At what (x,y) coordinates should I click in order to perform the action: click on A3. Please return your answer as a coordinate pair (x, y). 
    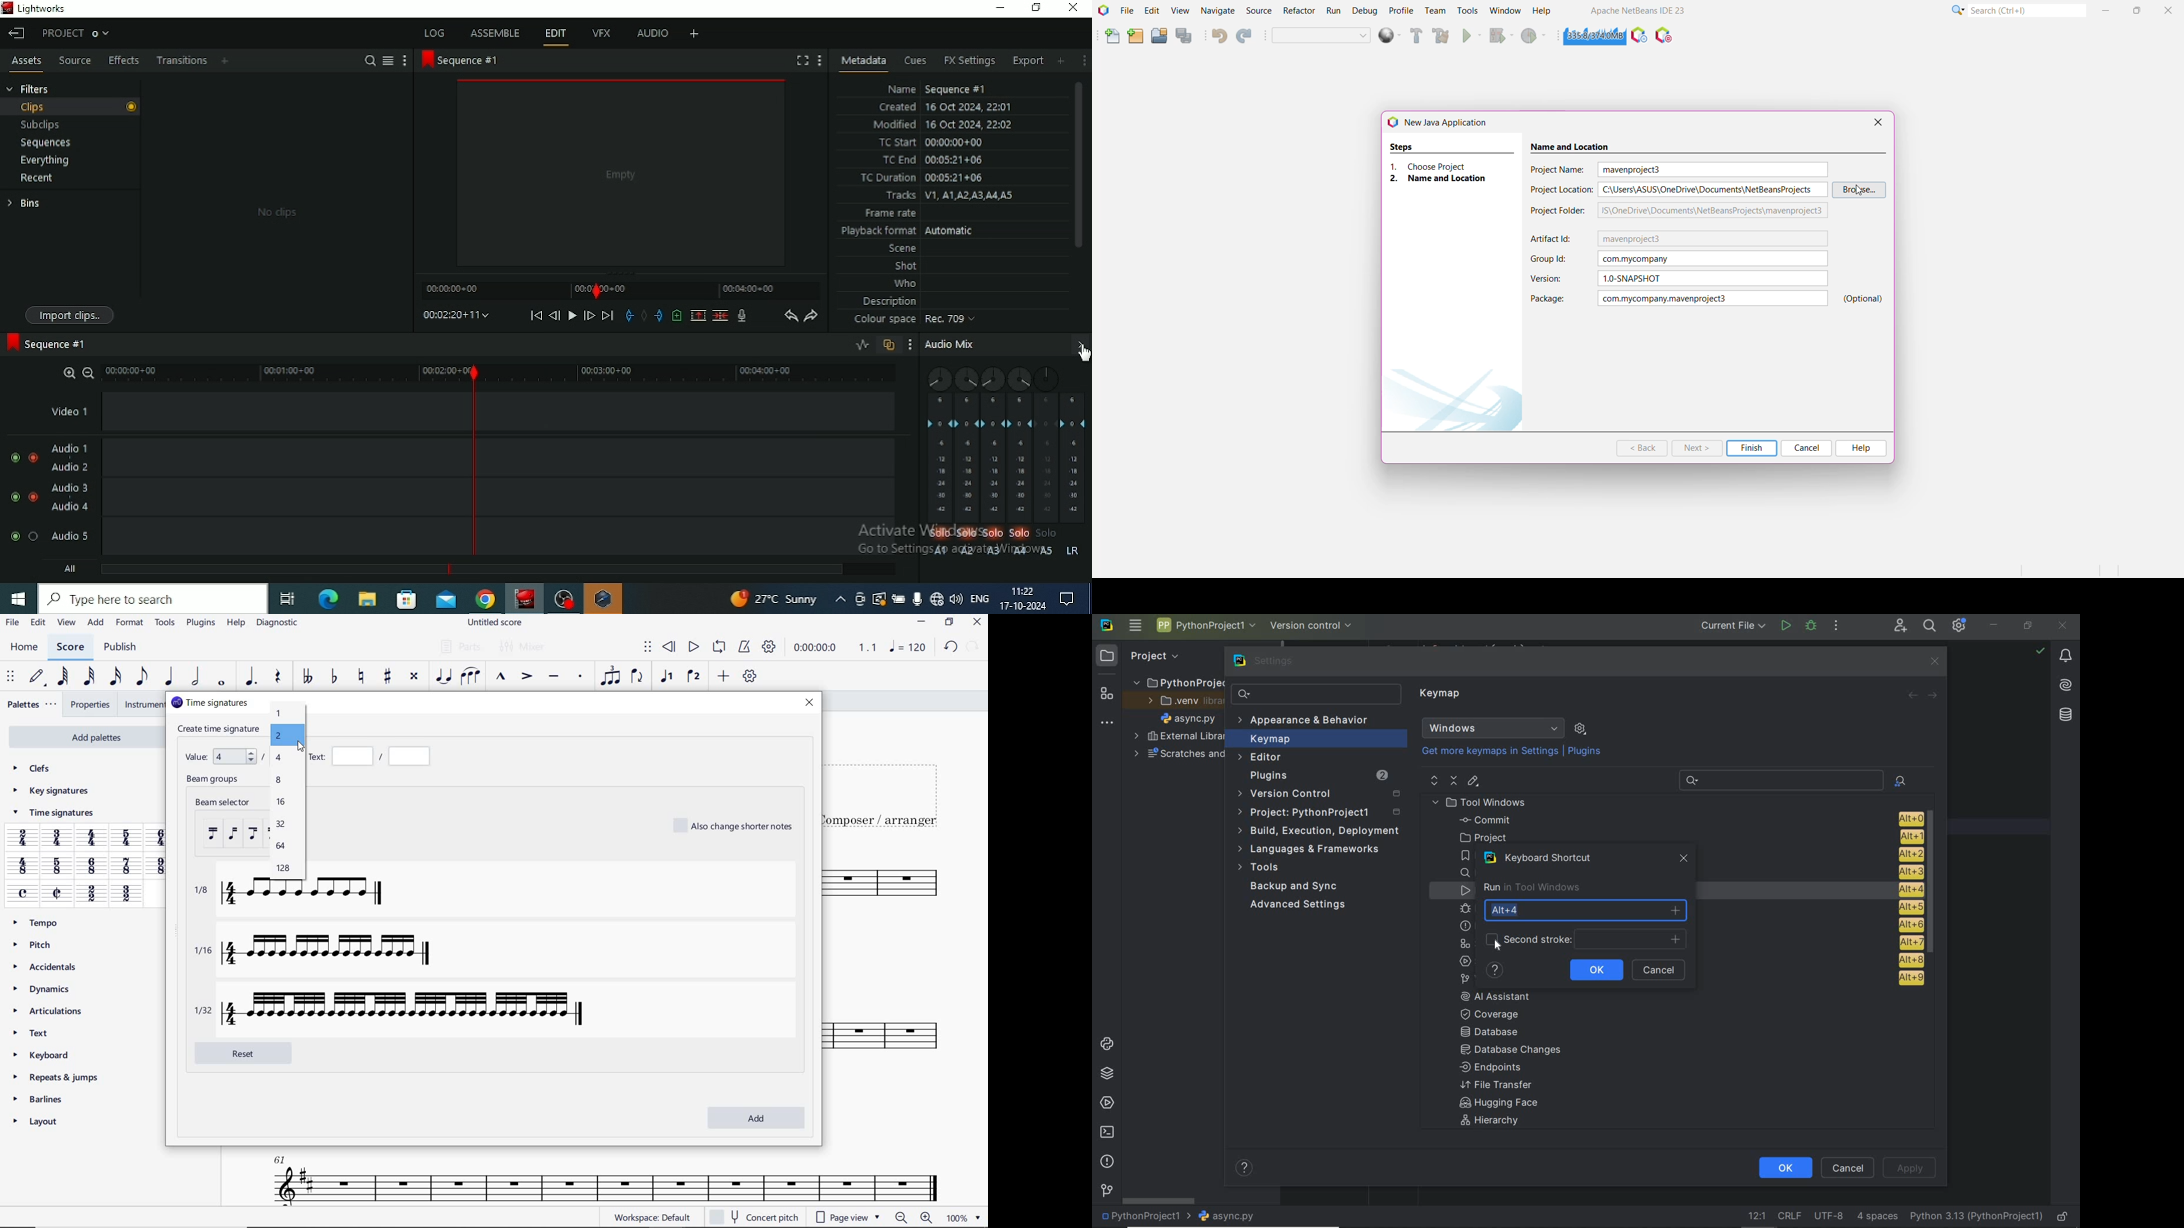
    Looking at the image, I should click on (995, 553).